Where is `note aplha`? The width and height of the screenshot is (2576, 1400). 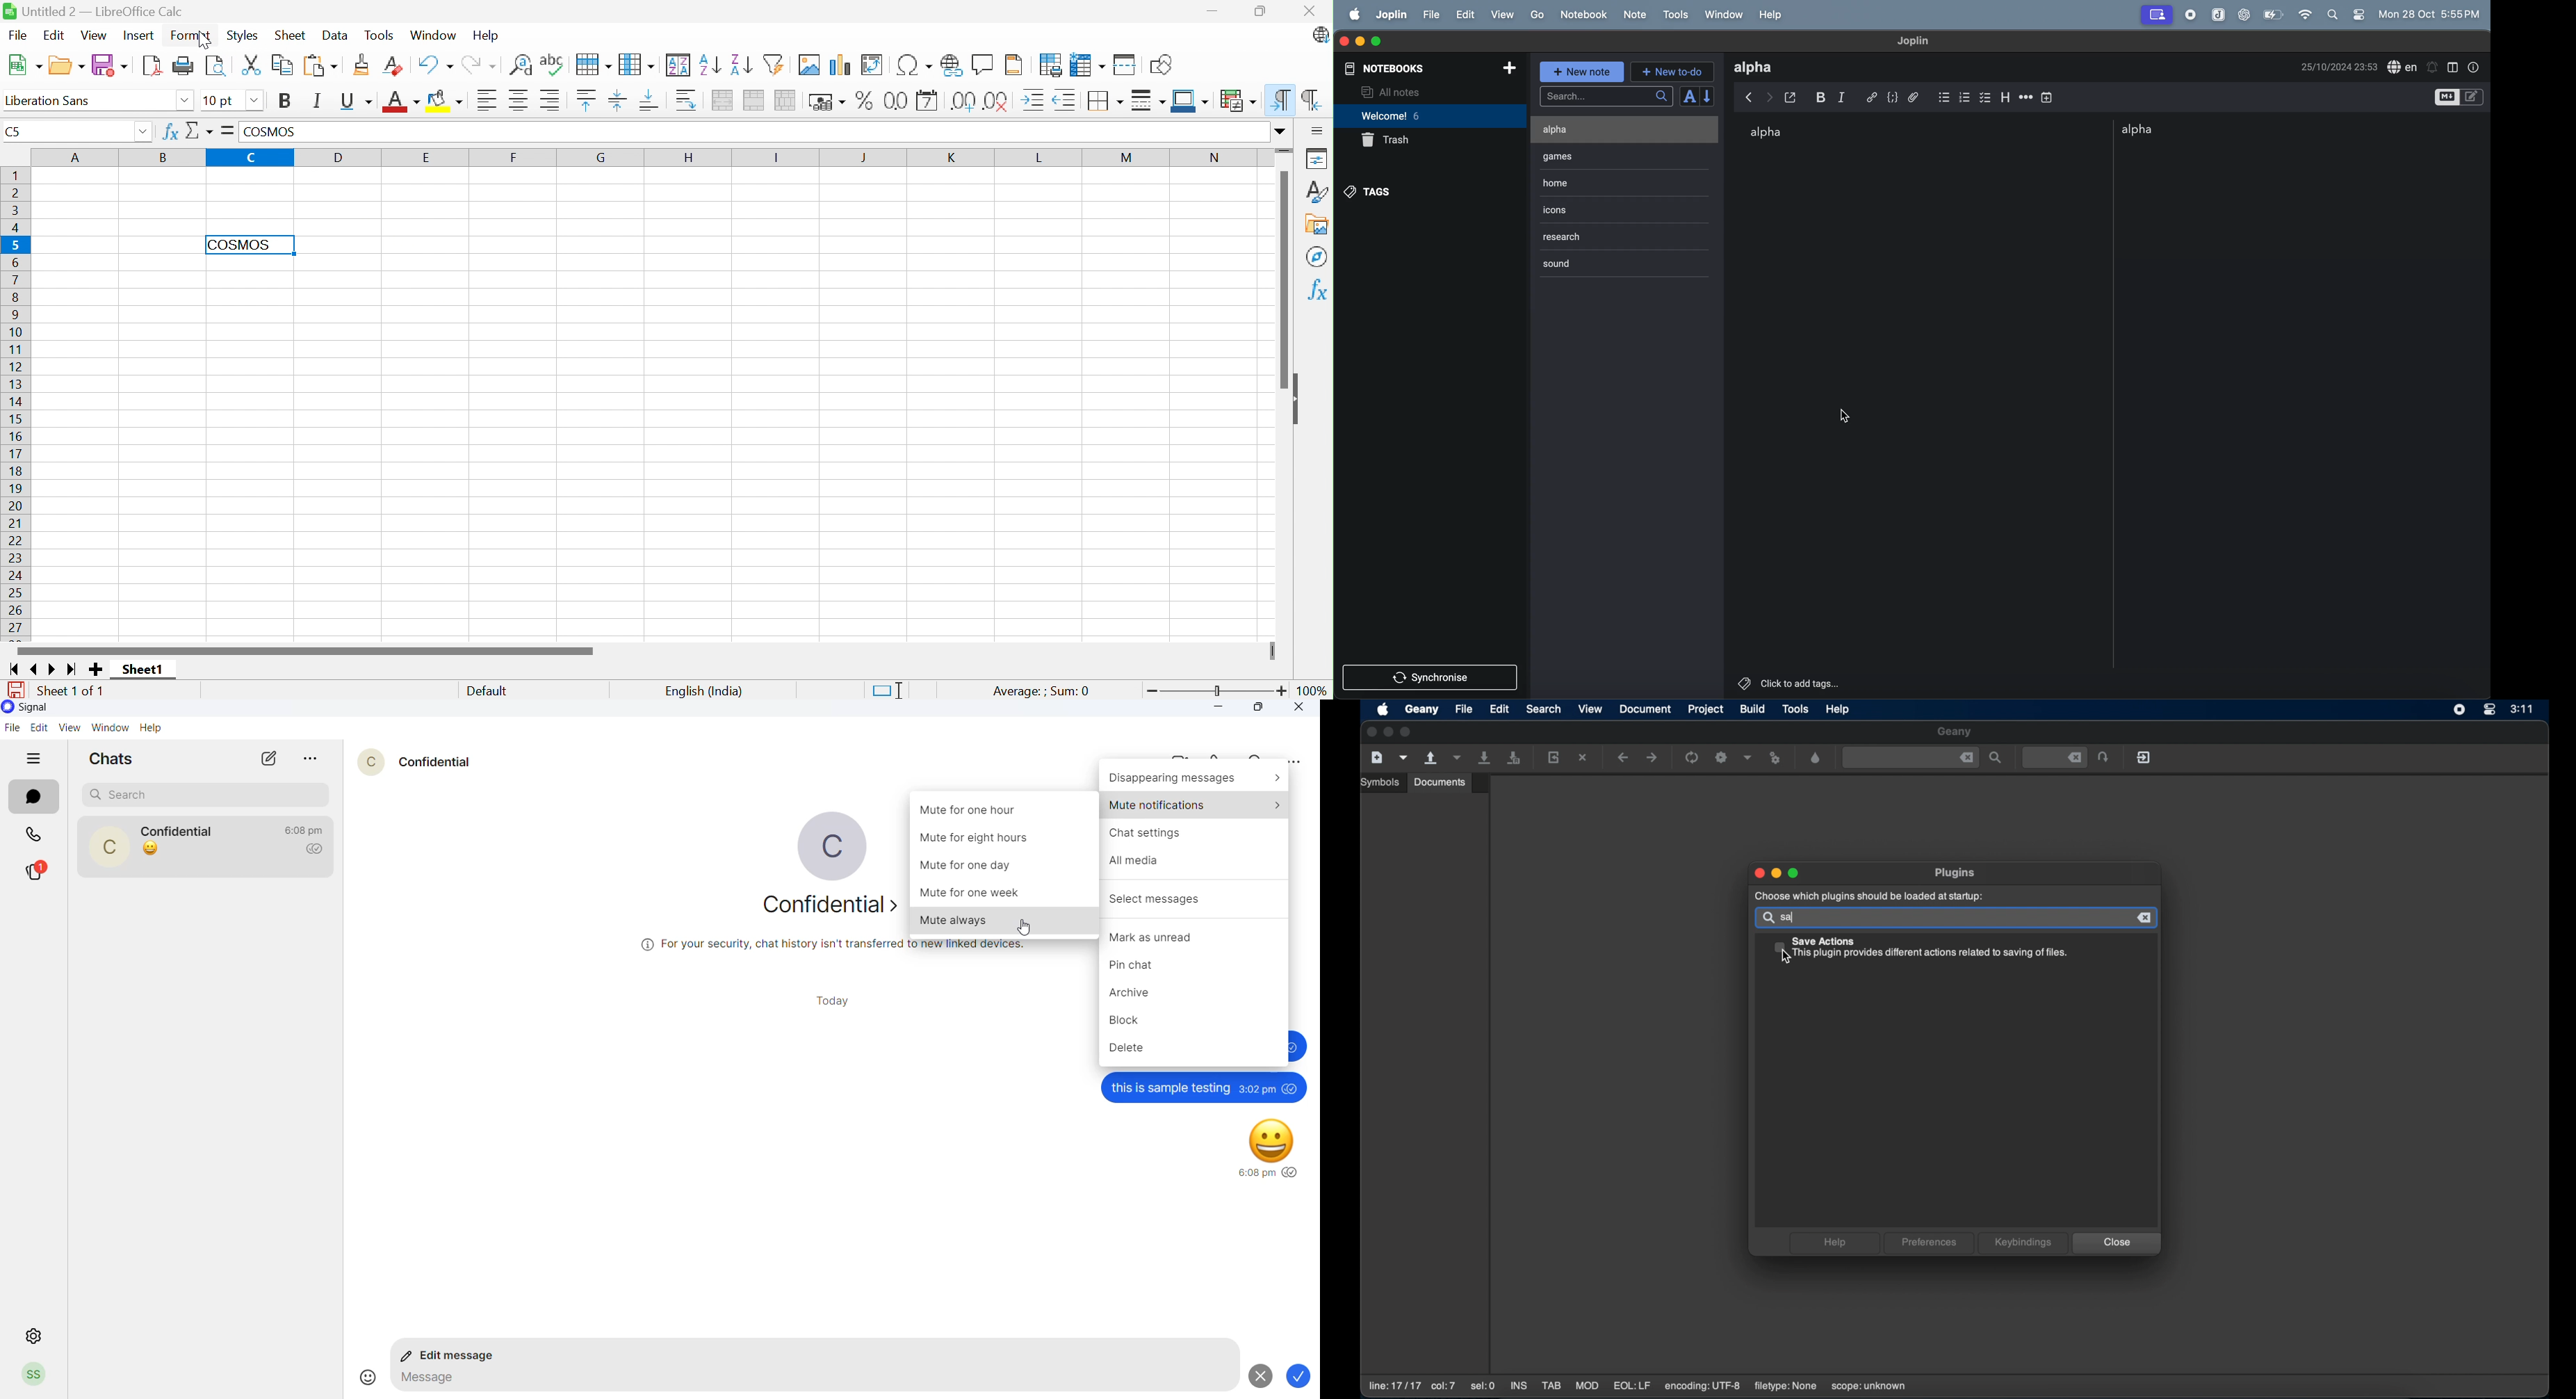 note aplha is located at coordinates (1603, 129).